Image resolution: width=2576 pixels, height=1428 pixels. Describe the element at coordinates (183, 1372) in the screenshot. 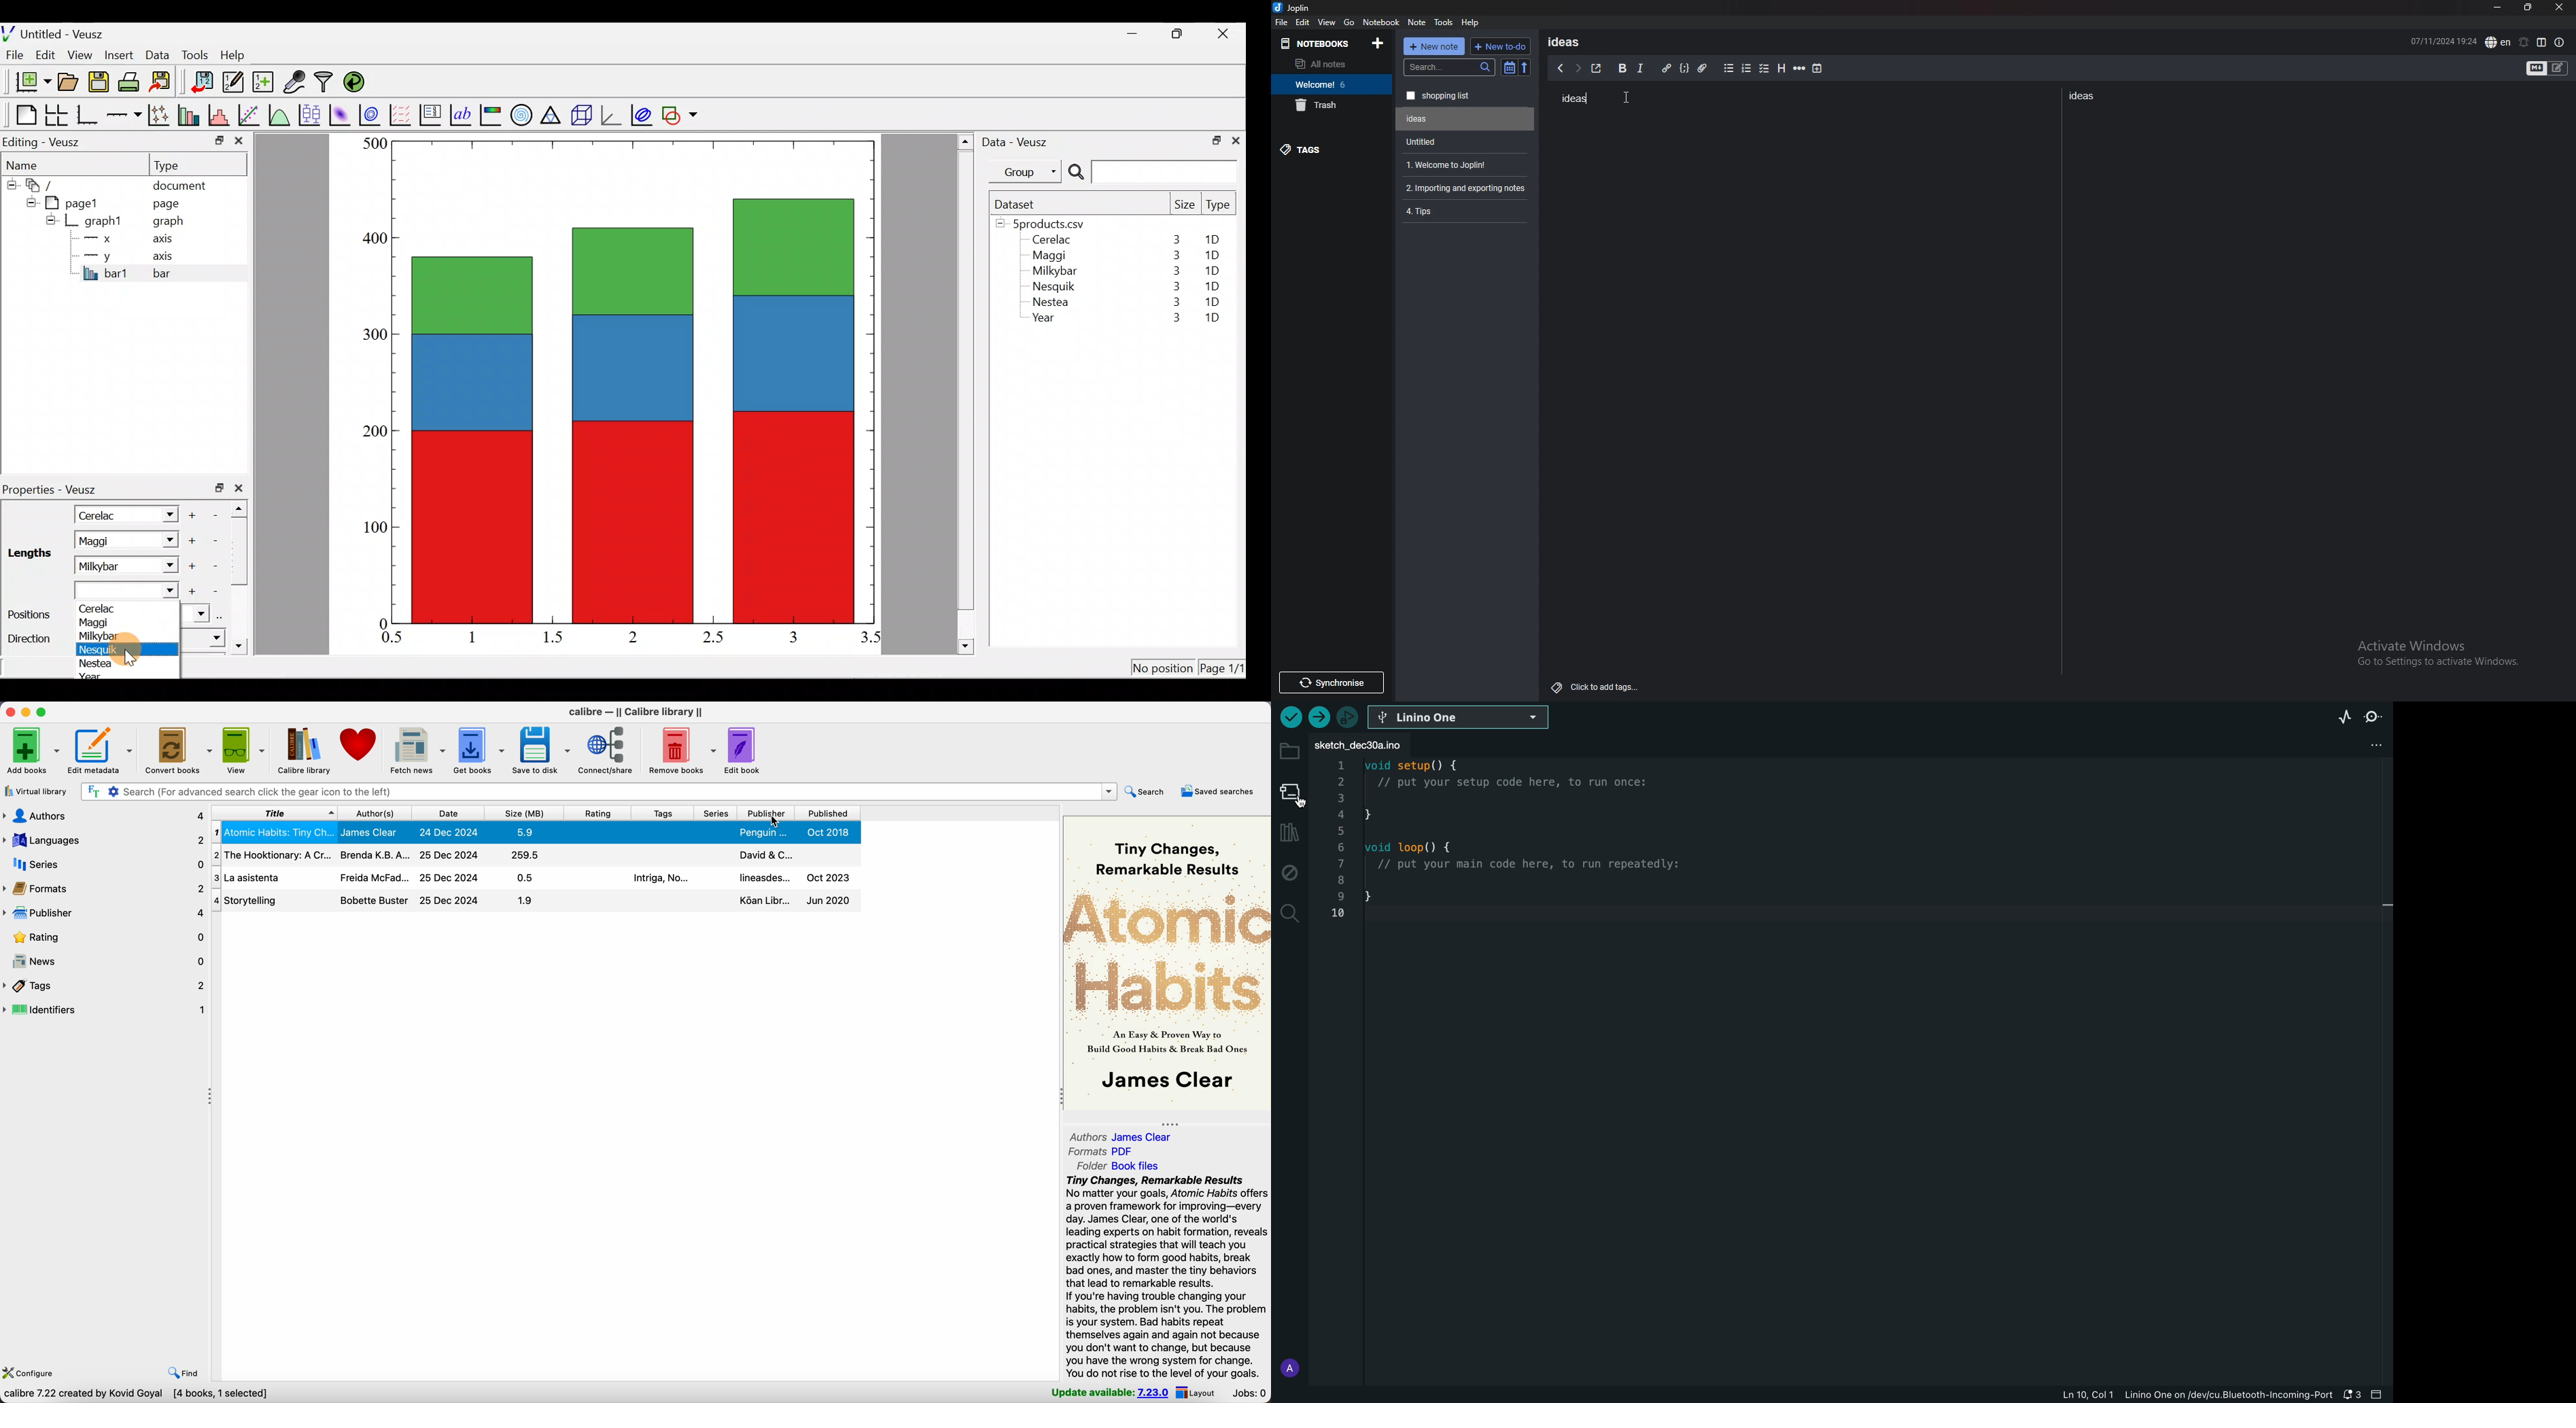

I see `find` at that location.